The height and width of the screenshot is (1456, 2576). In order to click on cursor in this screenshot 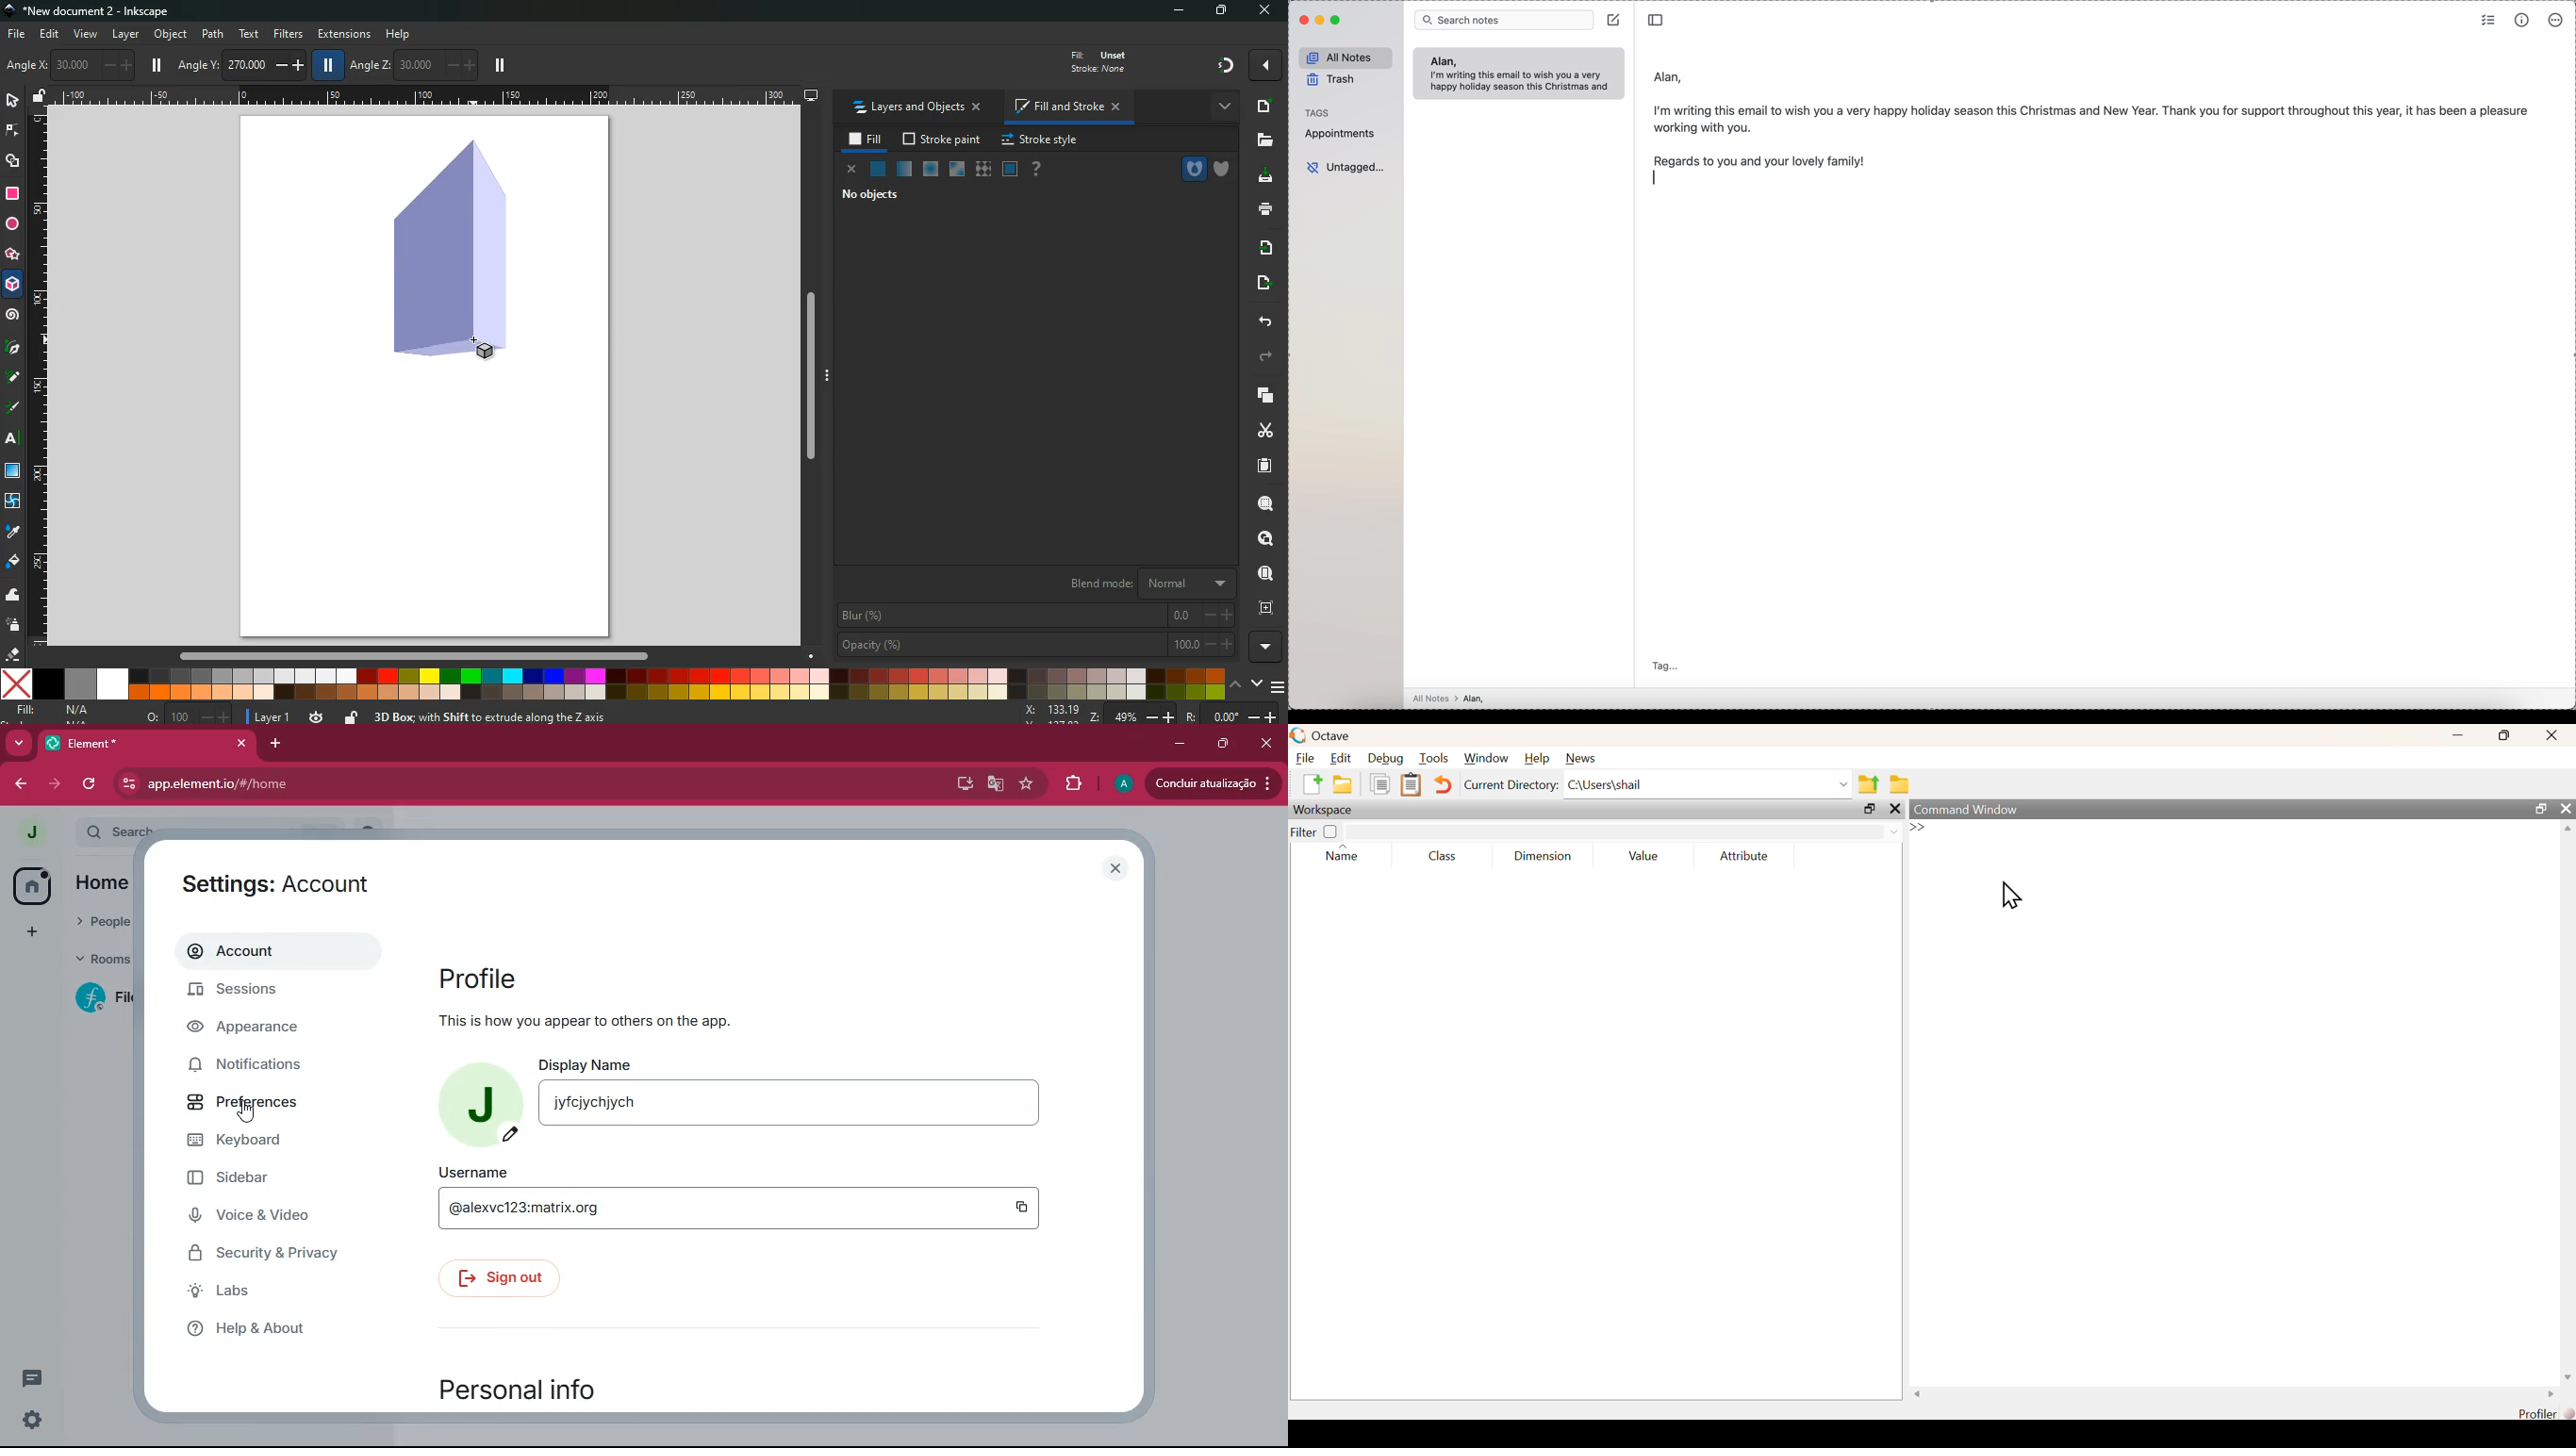, I will do `click(255, 1118)`.